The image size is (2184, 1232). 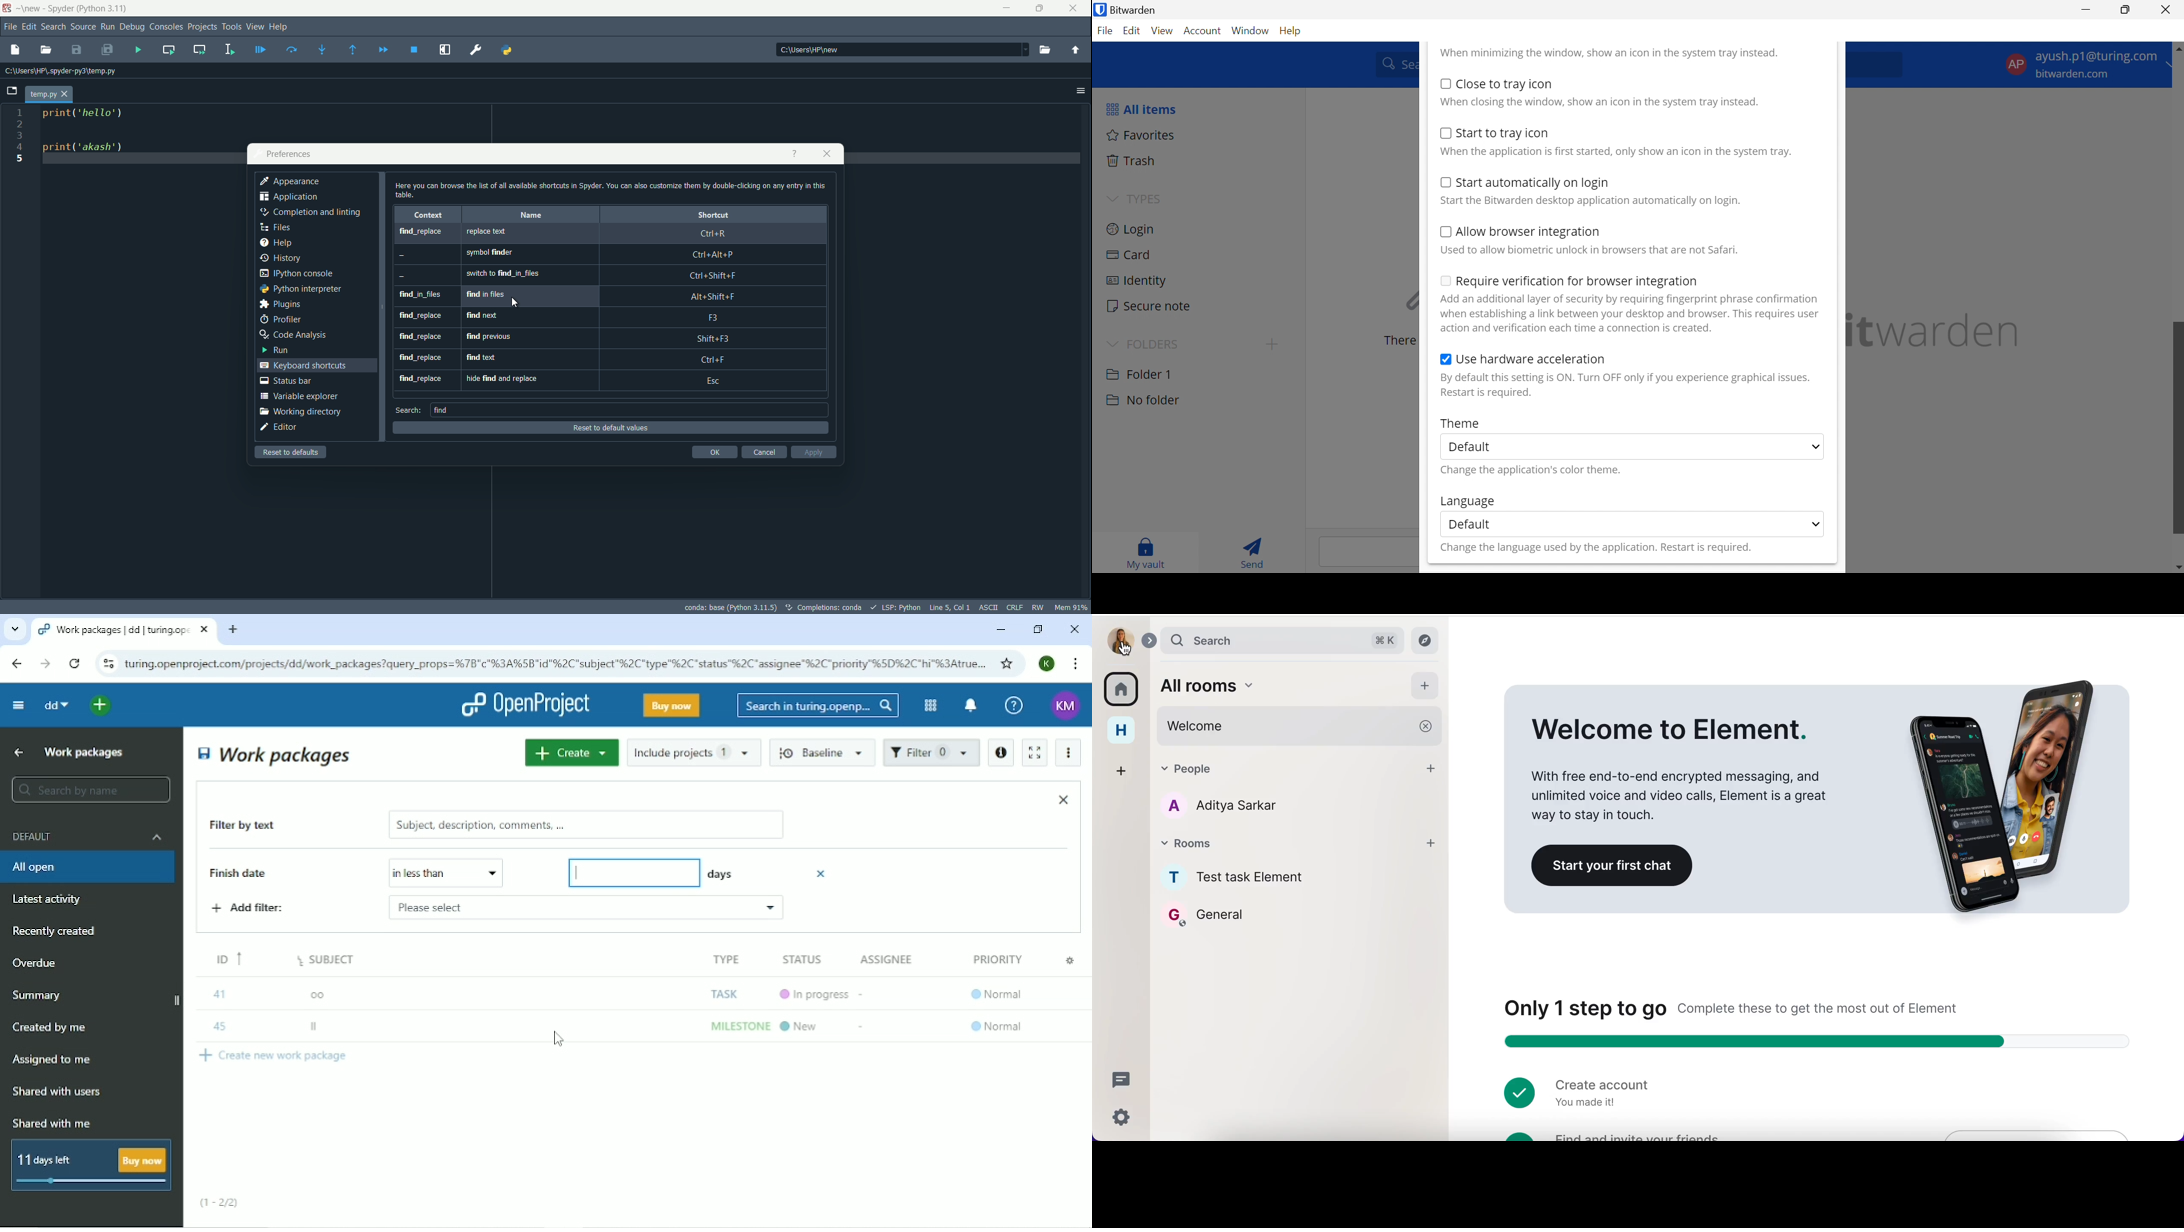 I want to click on find_replace, find text, ctrl+f, so click(x=612, y=359).